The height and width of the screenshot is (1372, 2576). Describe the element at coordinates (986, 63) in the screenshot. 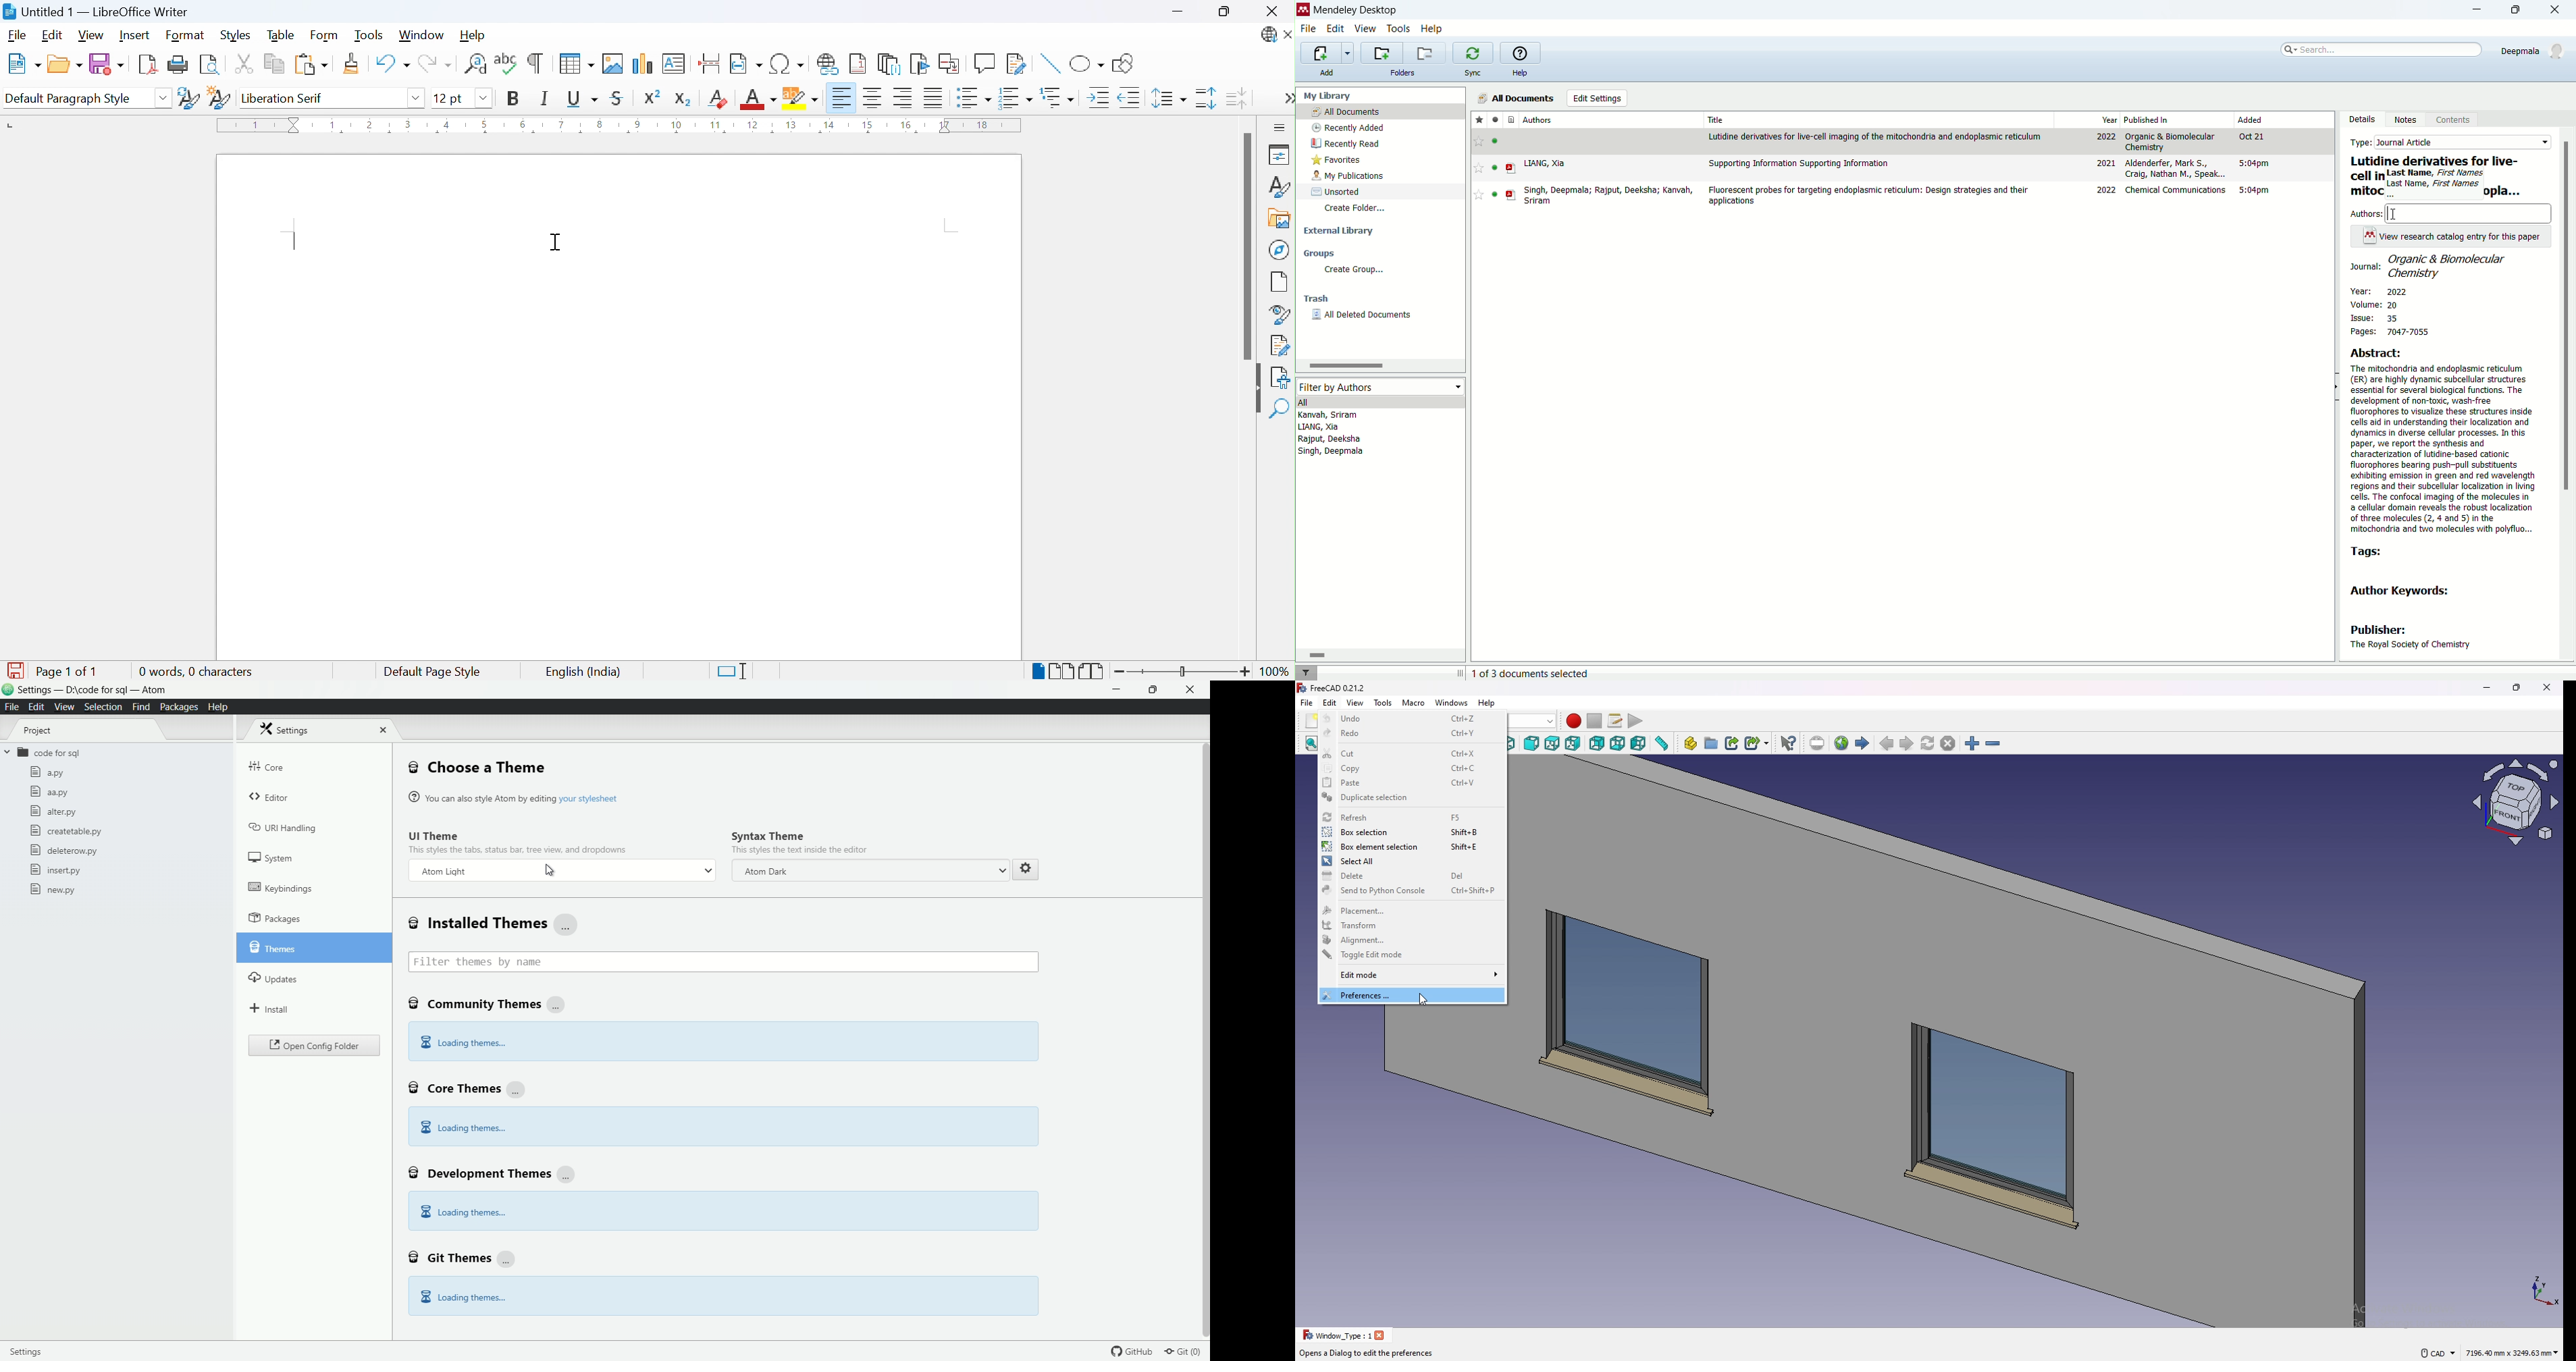

I see `Insert comment` at that location.